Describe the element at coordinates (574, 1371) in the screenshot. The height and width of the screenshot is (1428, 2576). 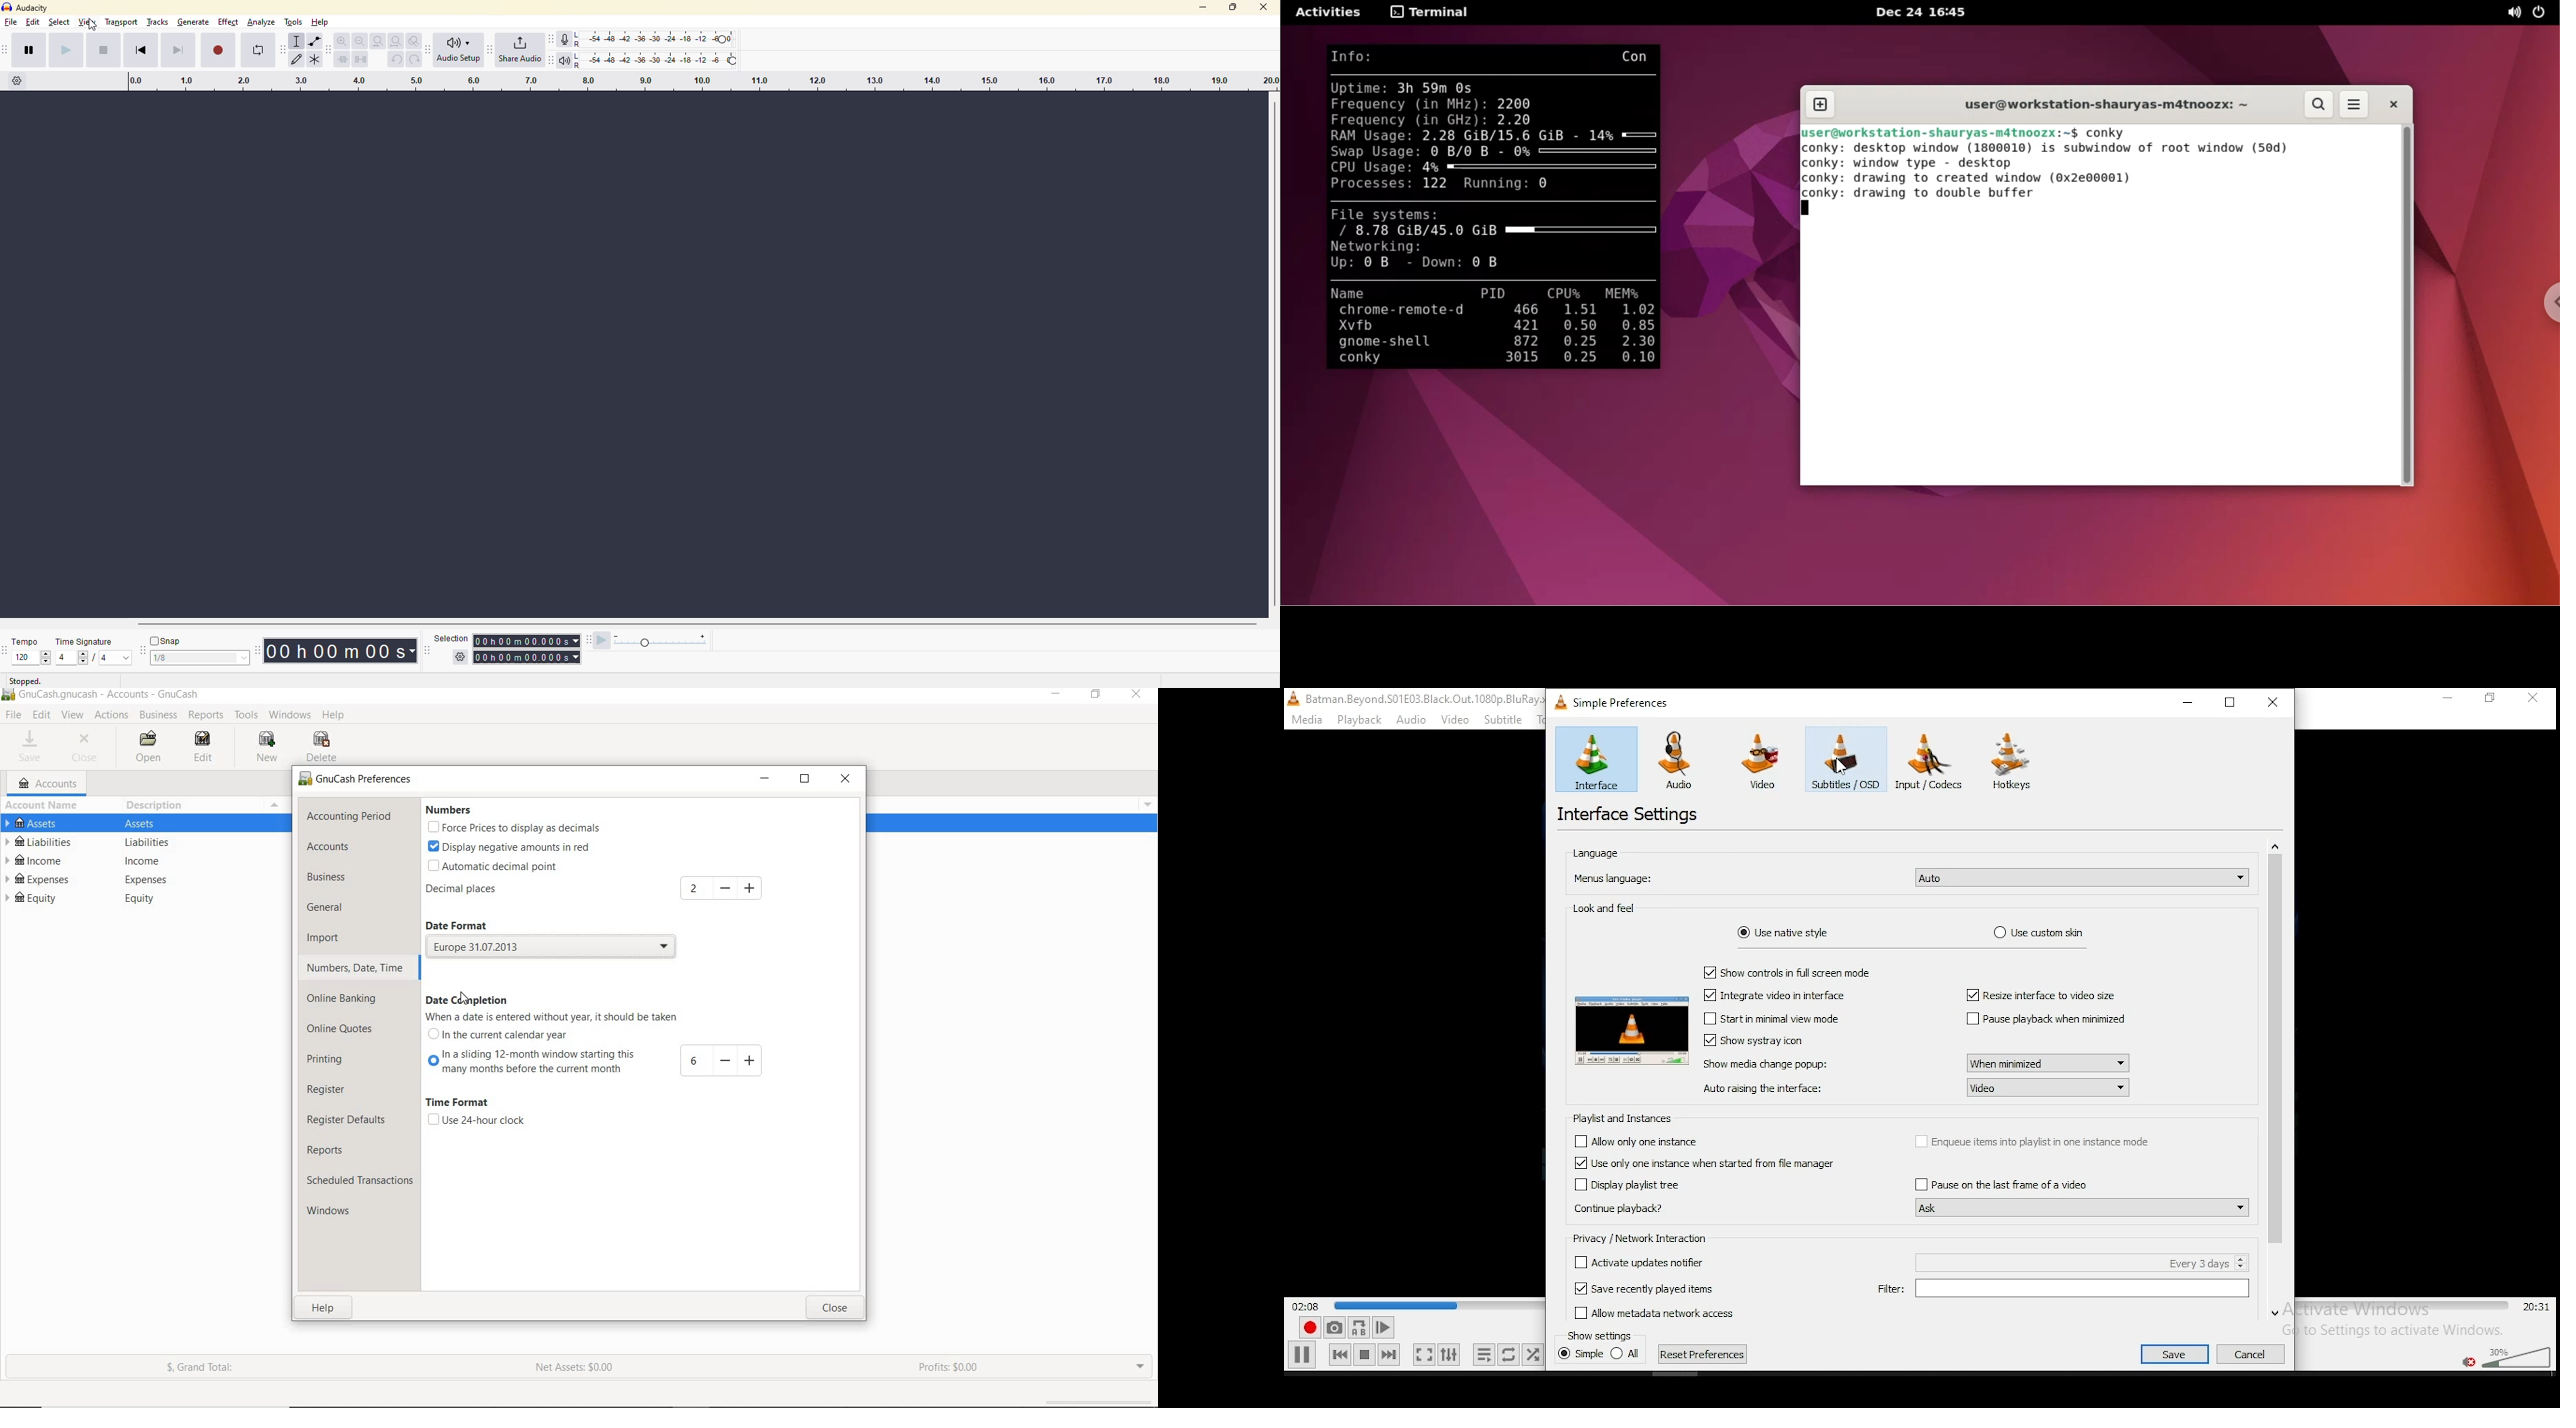
I see `NET ASSETS` at that location.